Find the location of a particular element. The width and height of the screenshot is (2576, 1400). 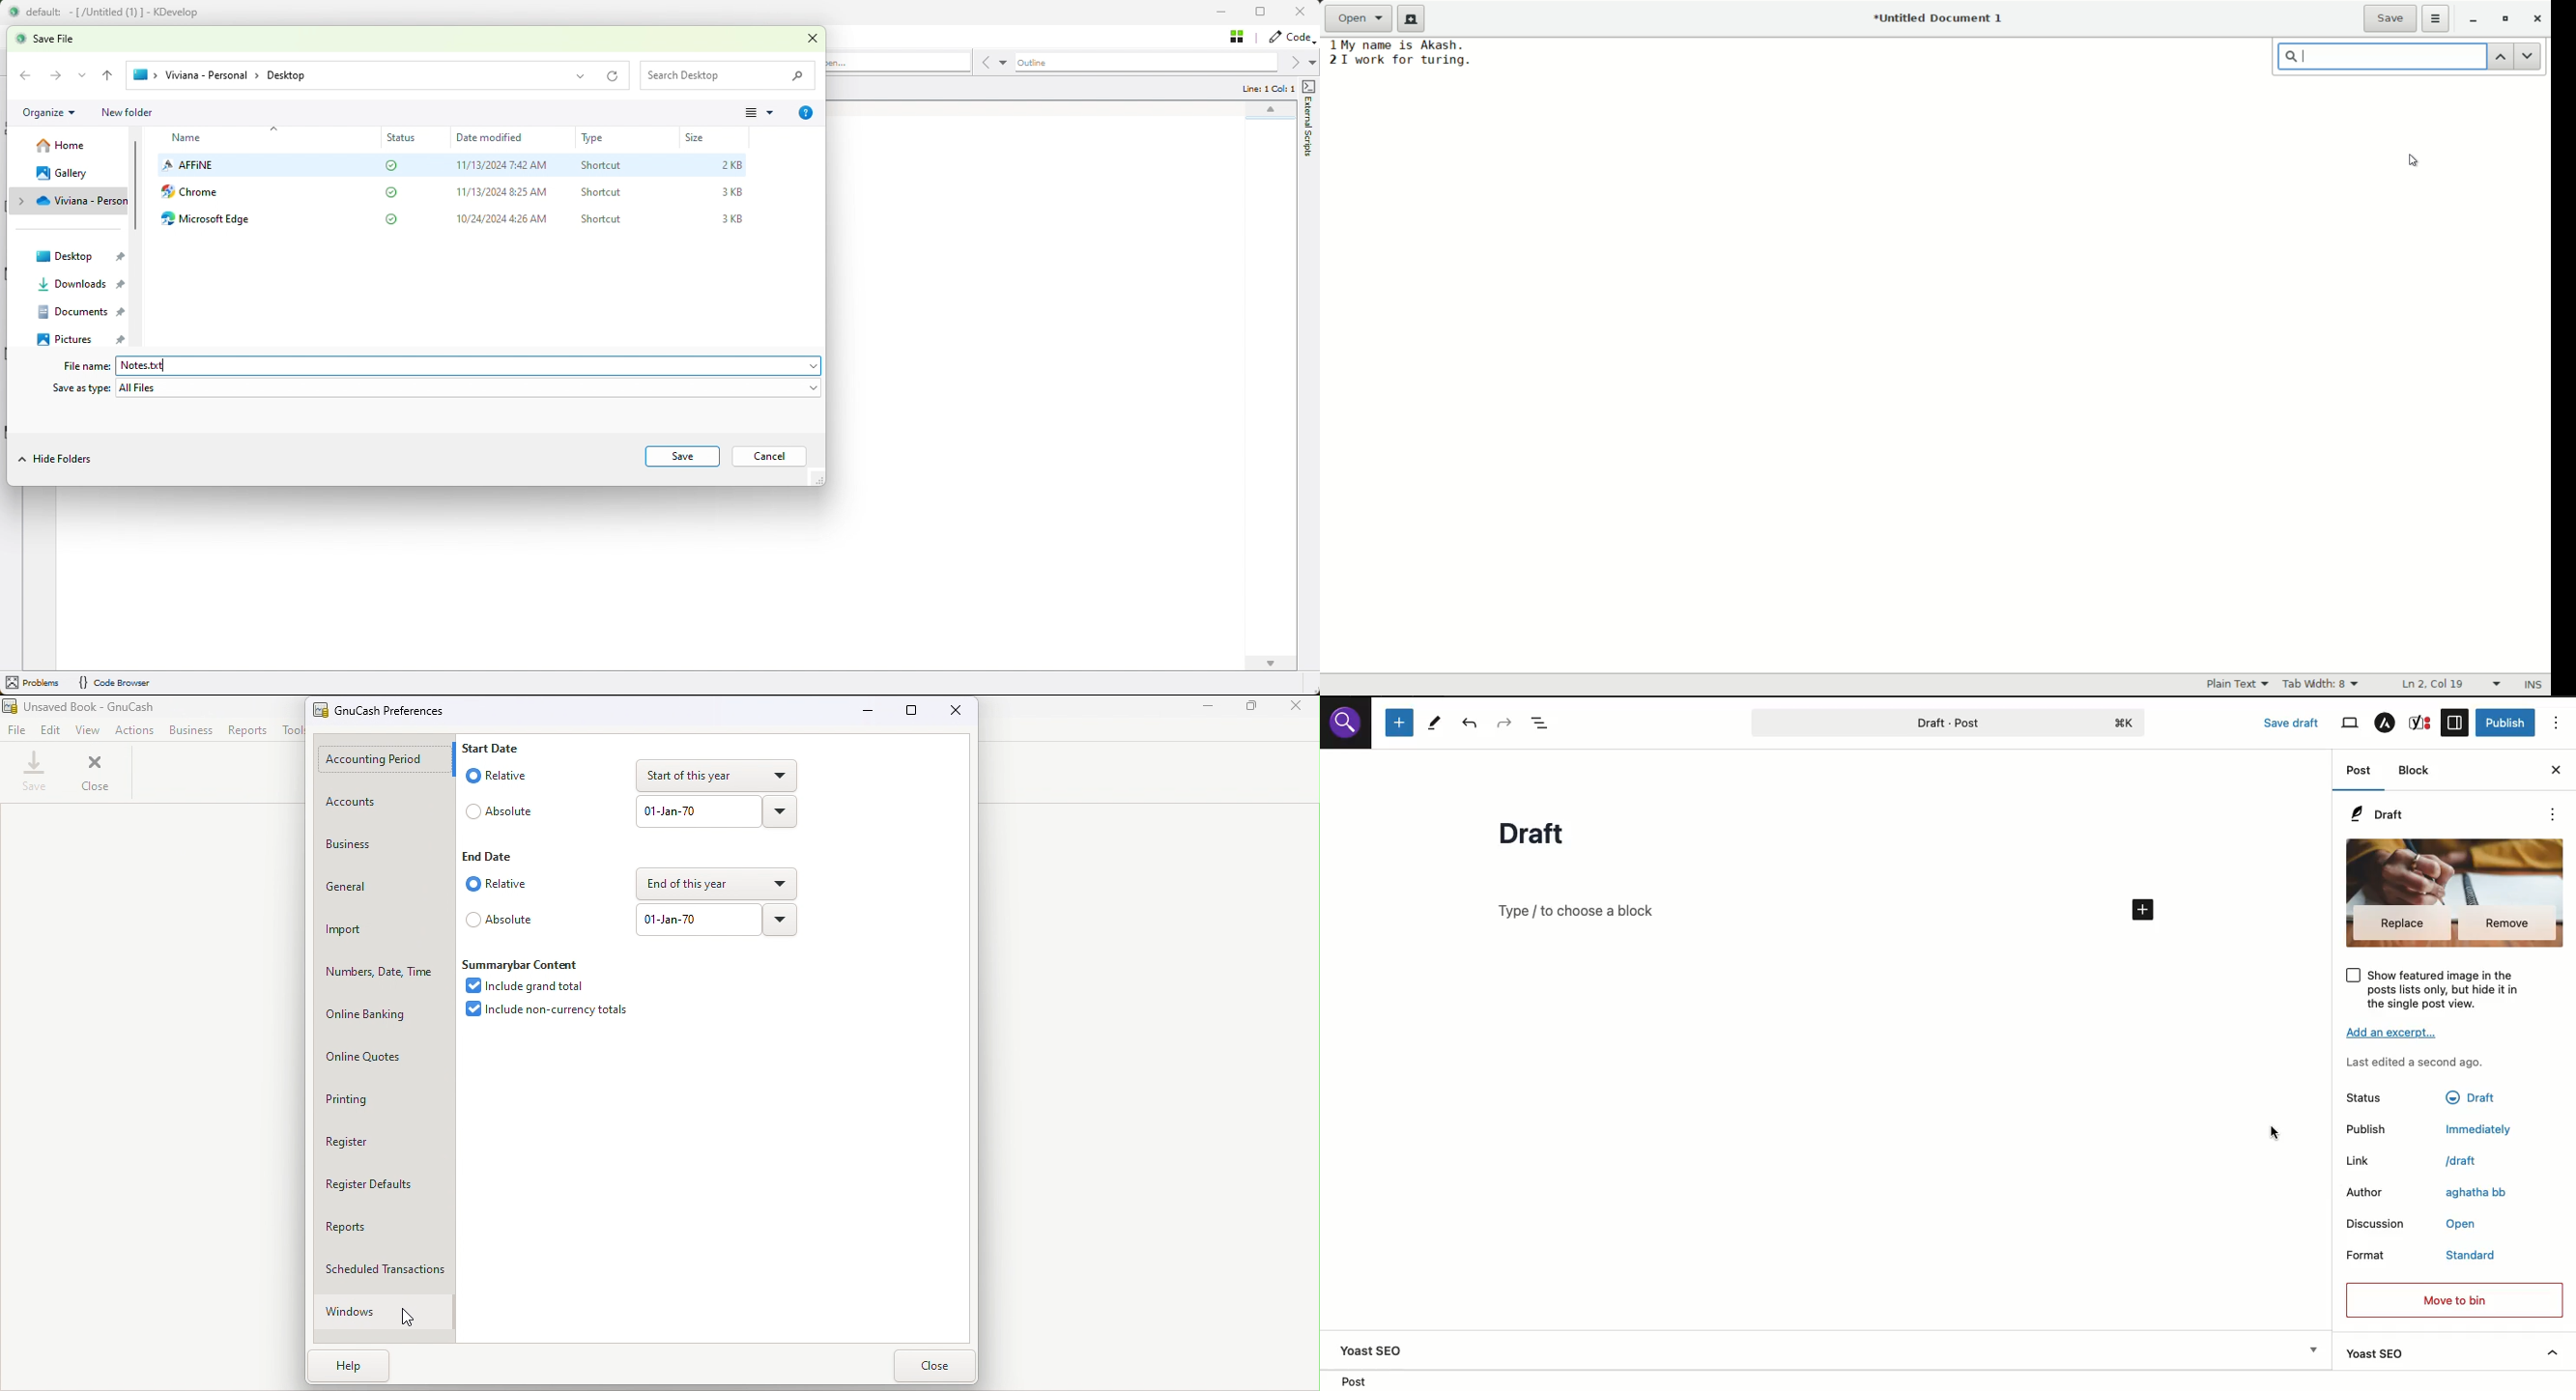

Accounting period is located at coordinates (382, 760).